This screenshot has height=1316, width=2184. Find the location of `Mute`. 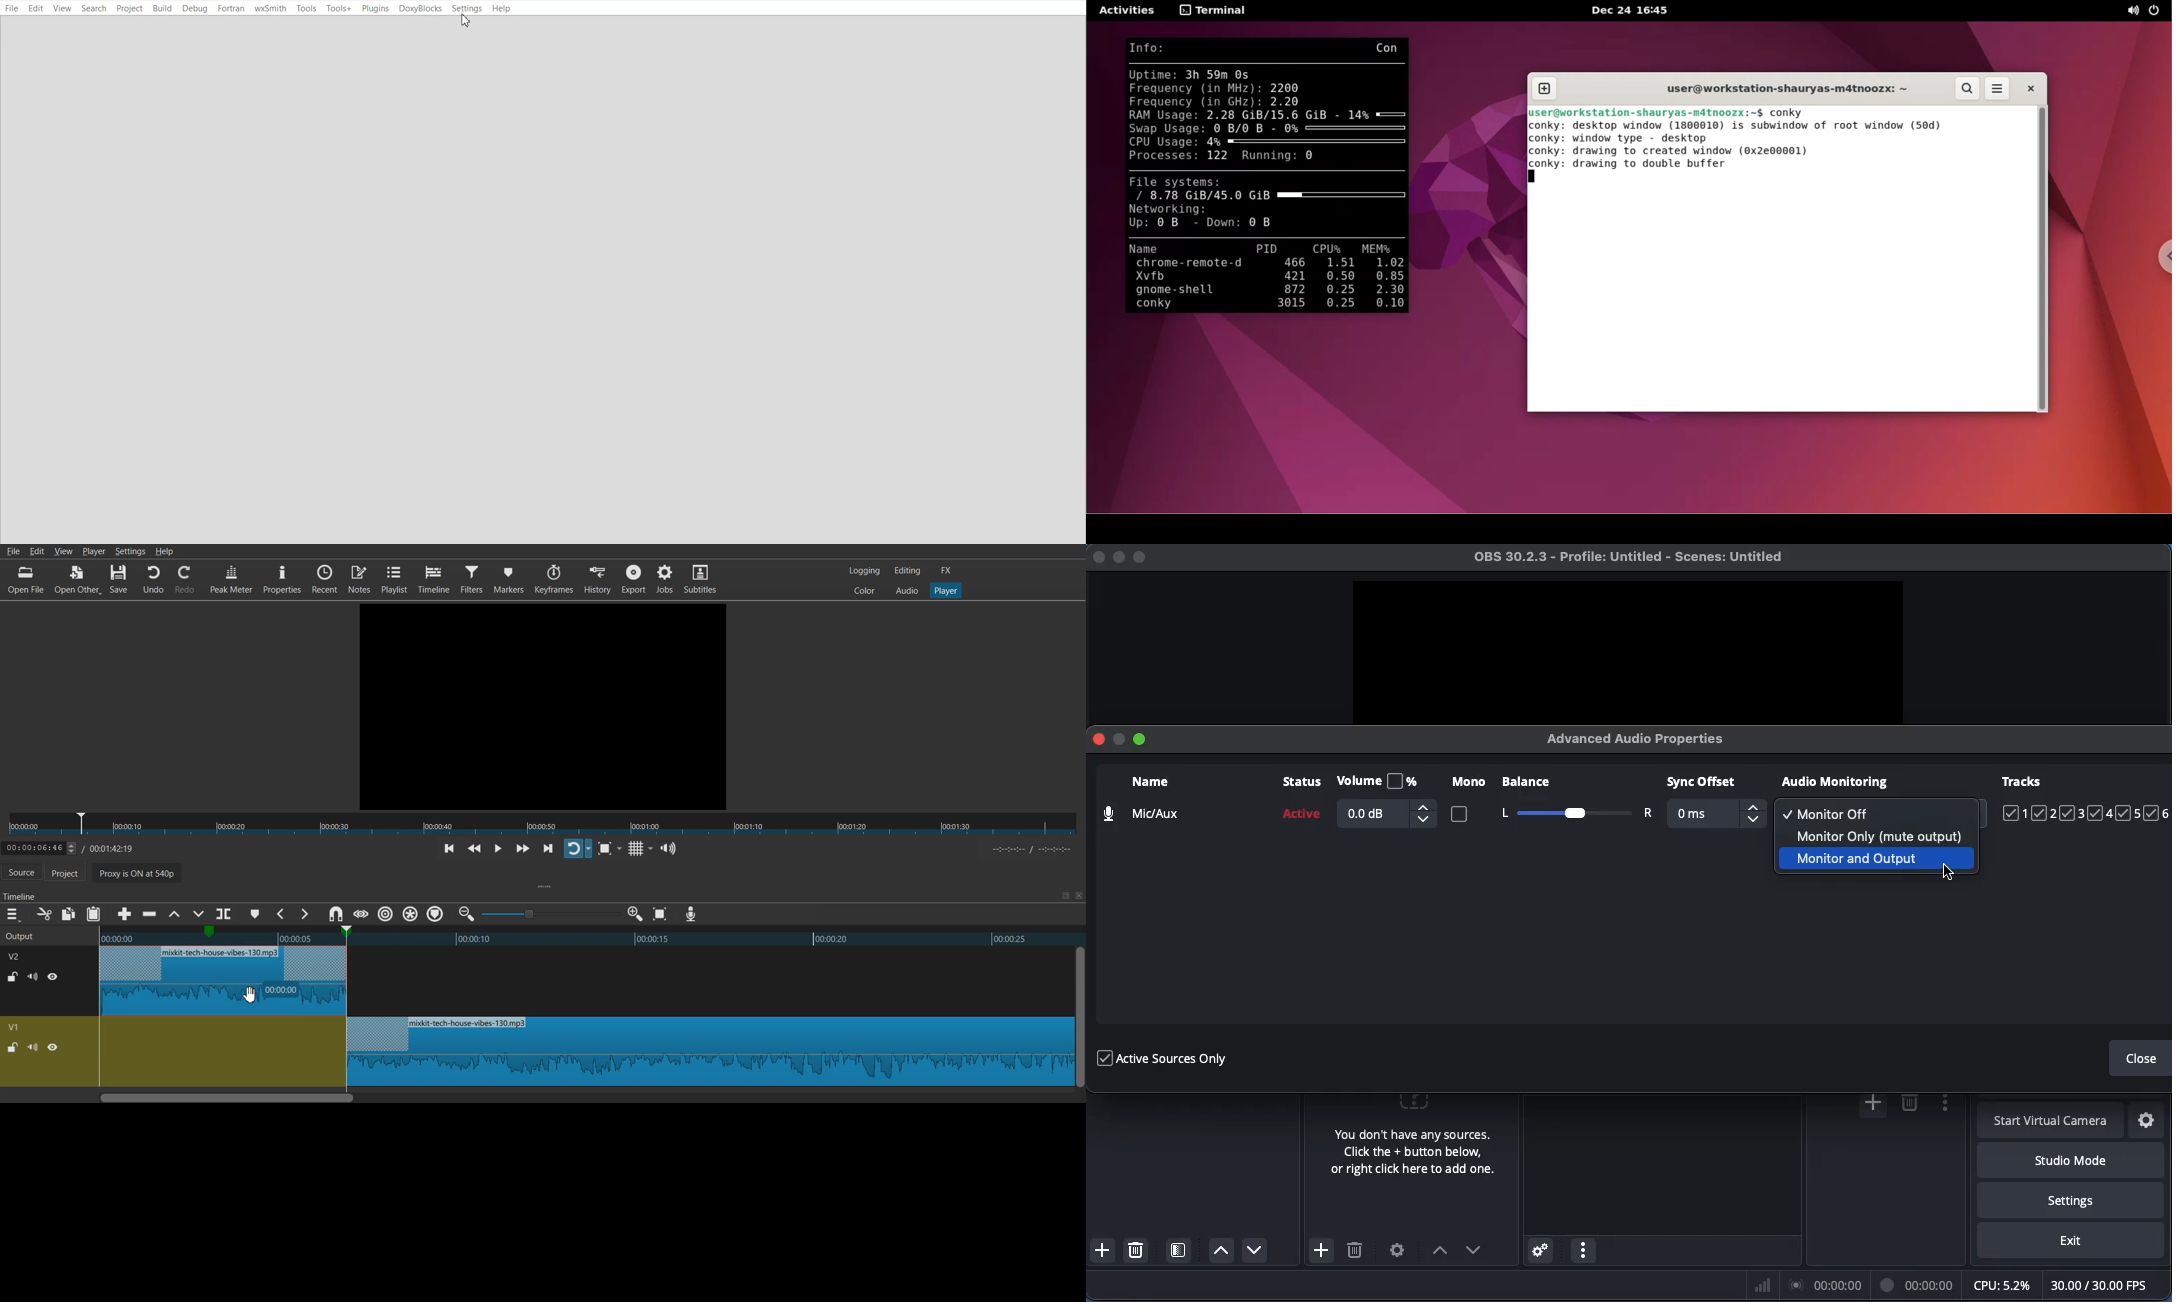

Mute is located at coordinates (33, 1047).